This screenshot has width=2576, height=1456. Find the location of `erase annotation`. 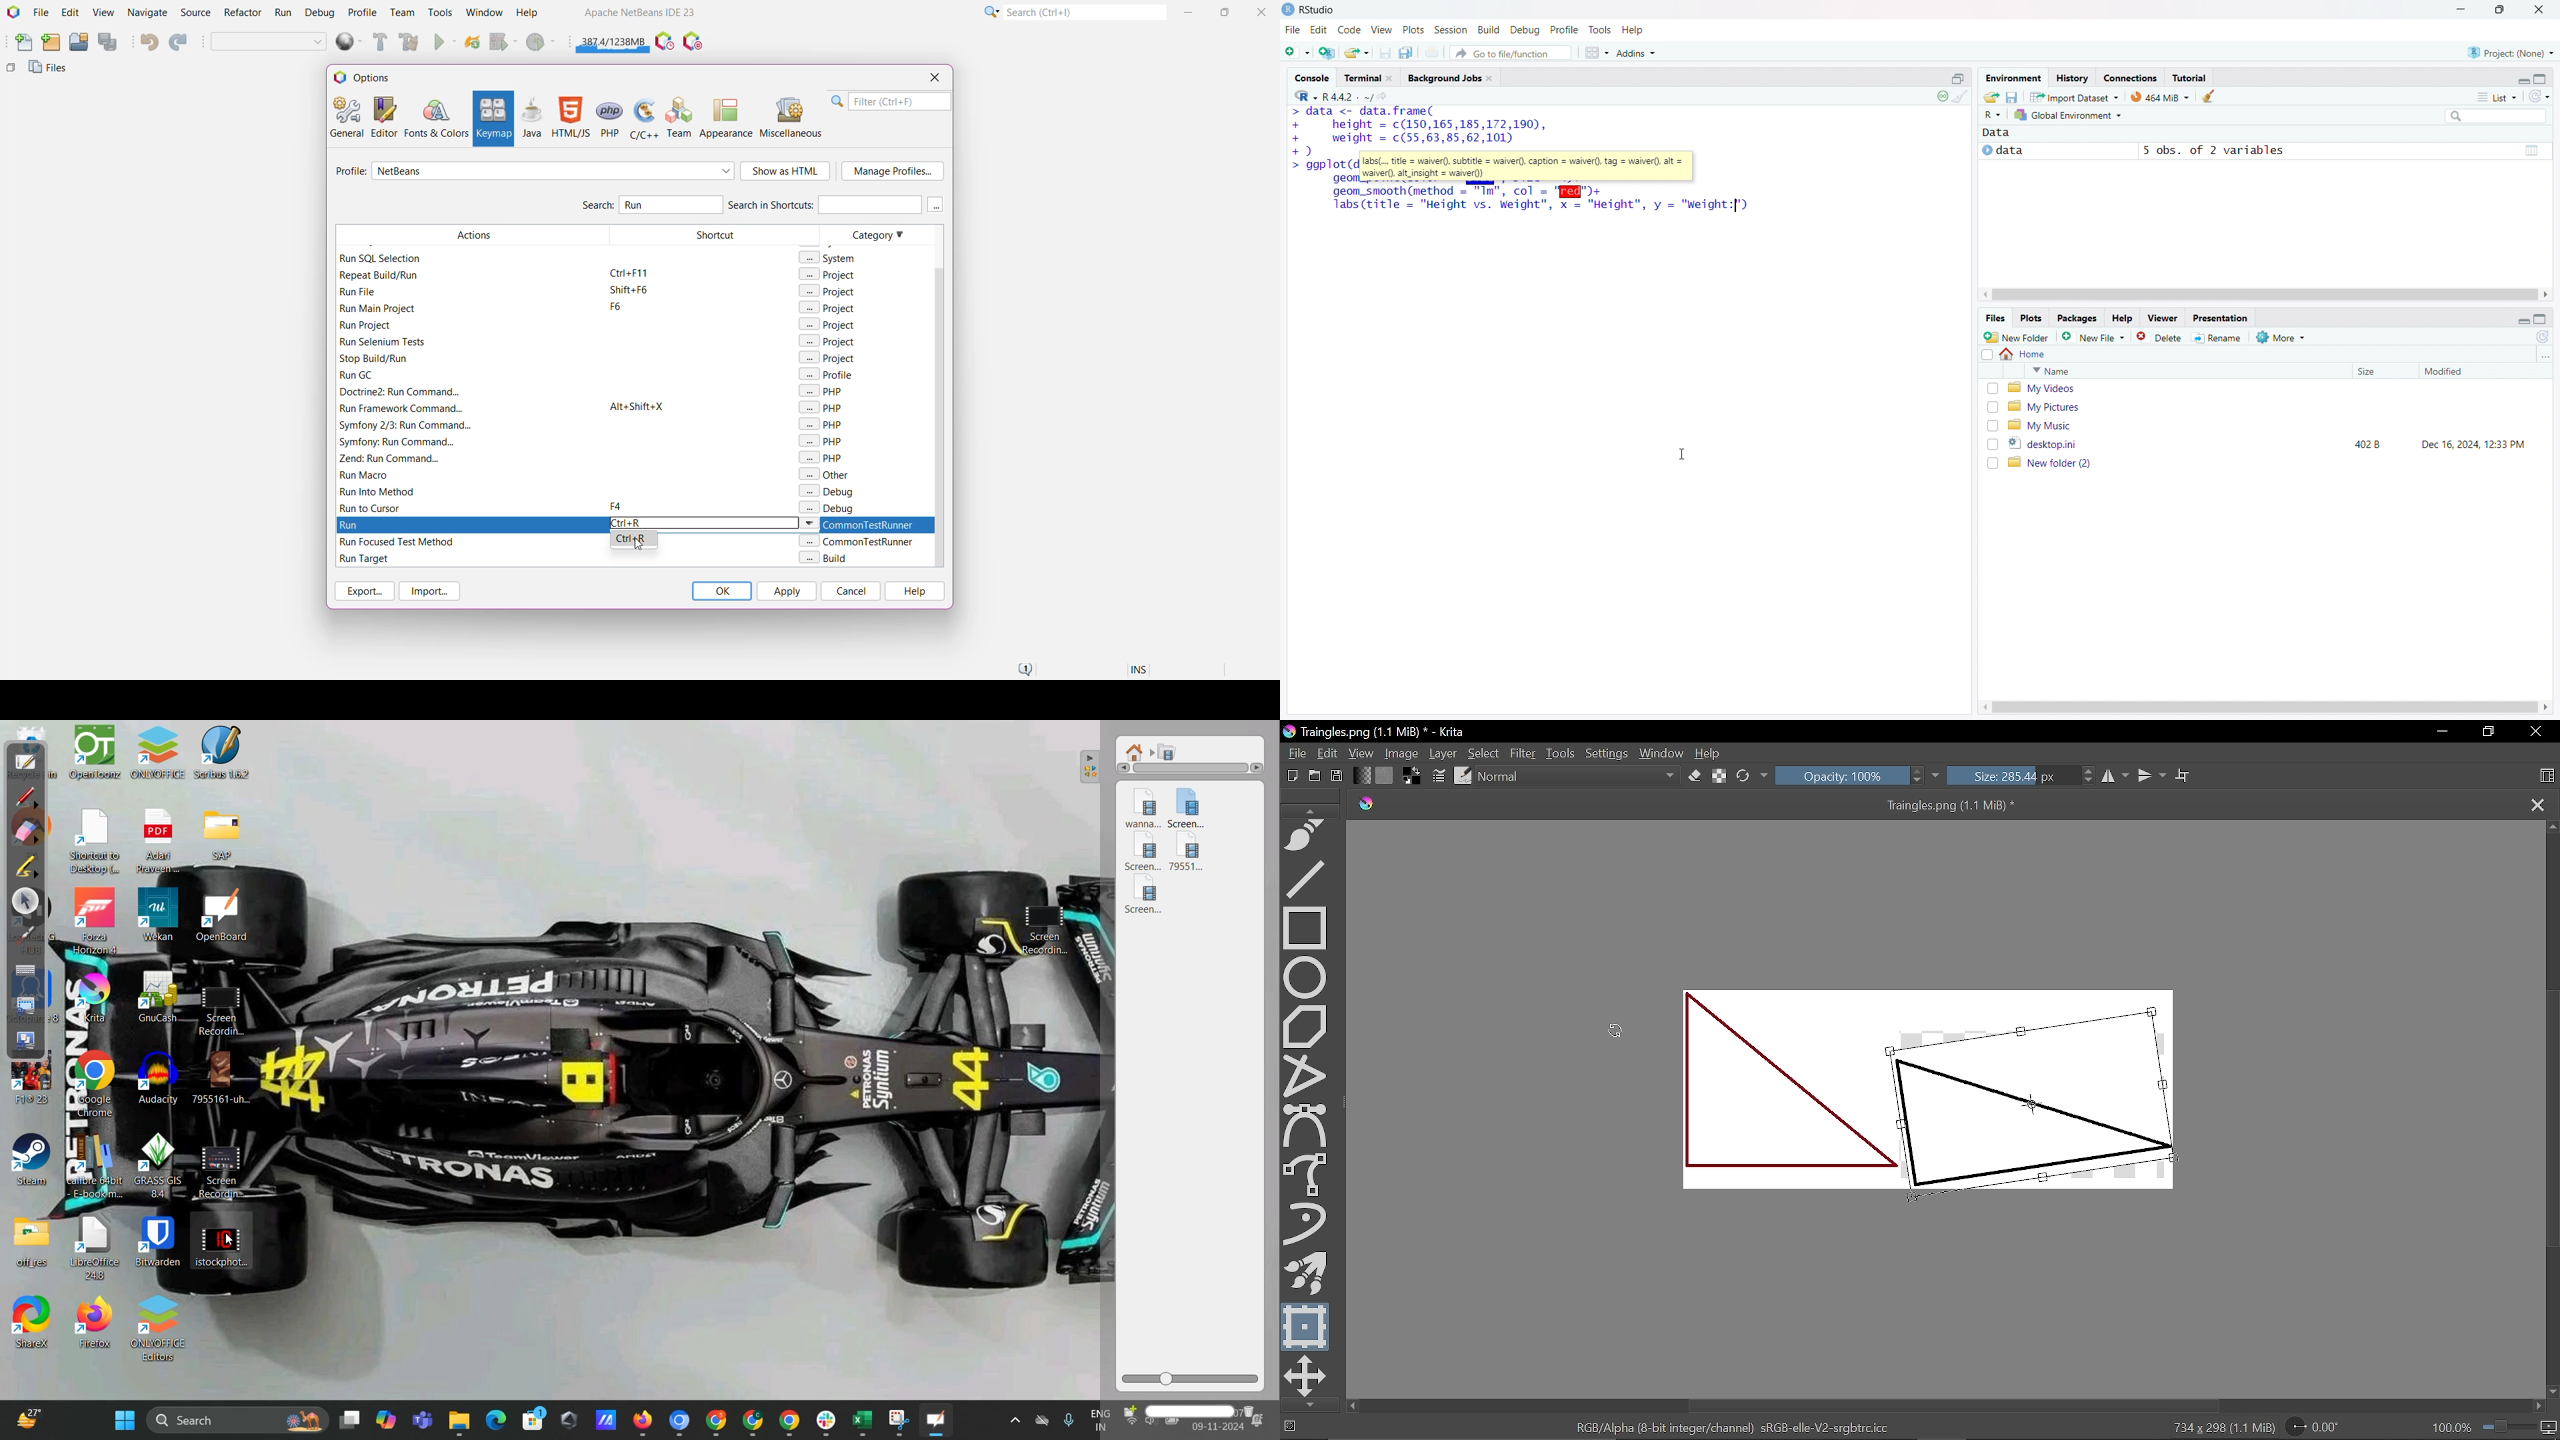

erase annotation is located at coordinates (31, 832).